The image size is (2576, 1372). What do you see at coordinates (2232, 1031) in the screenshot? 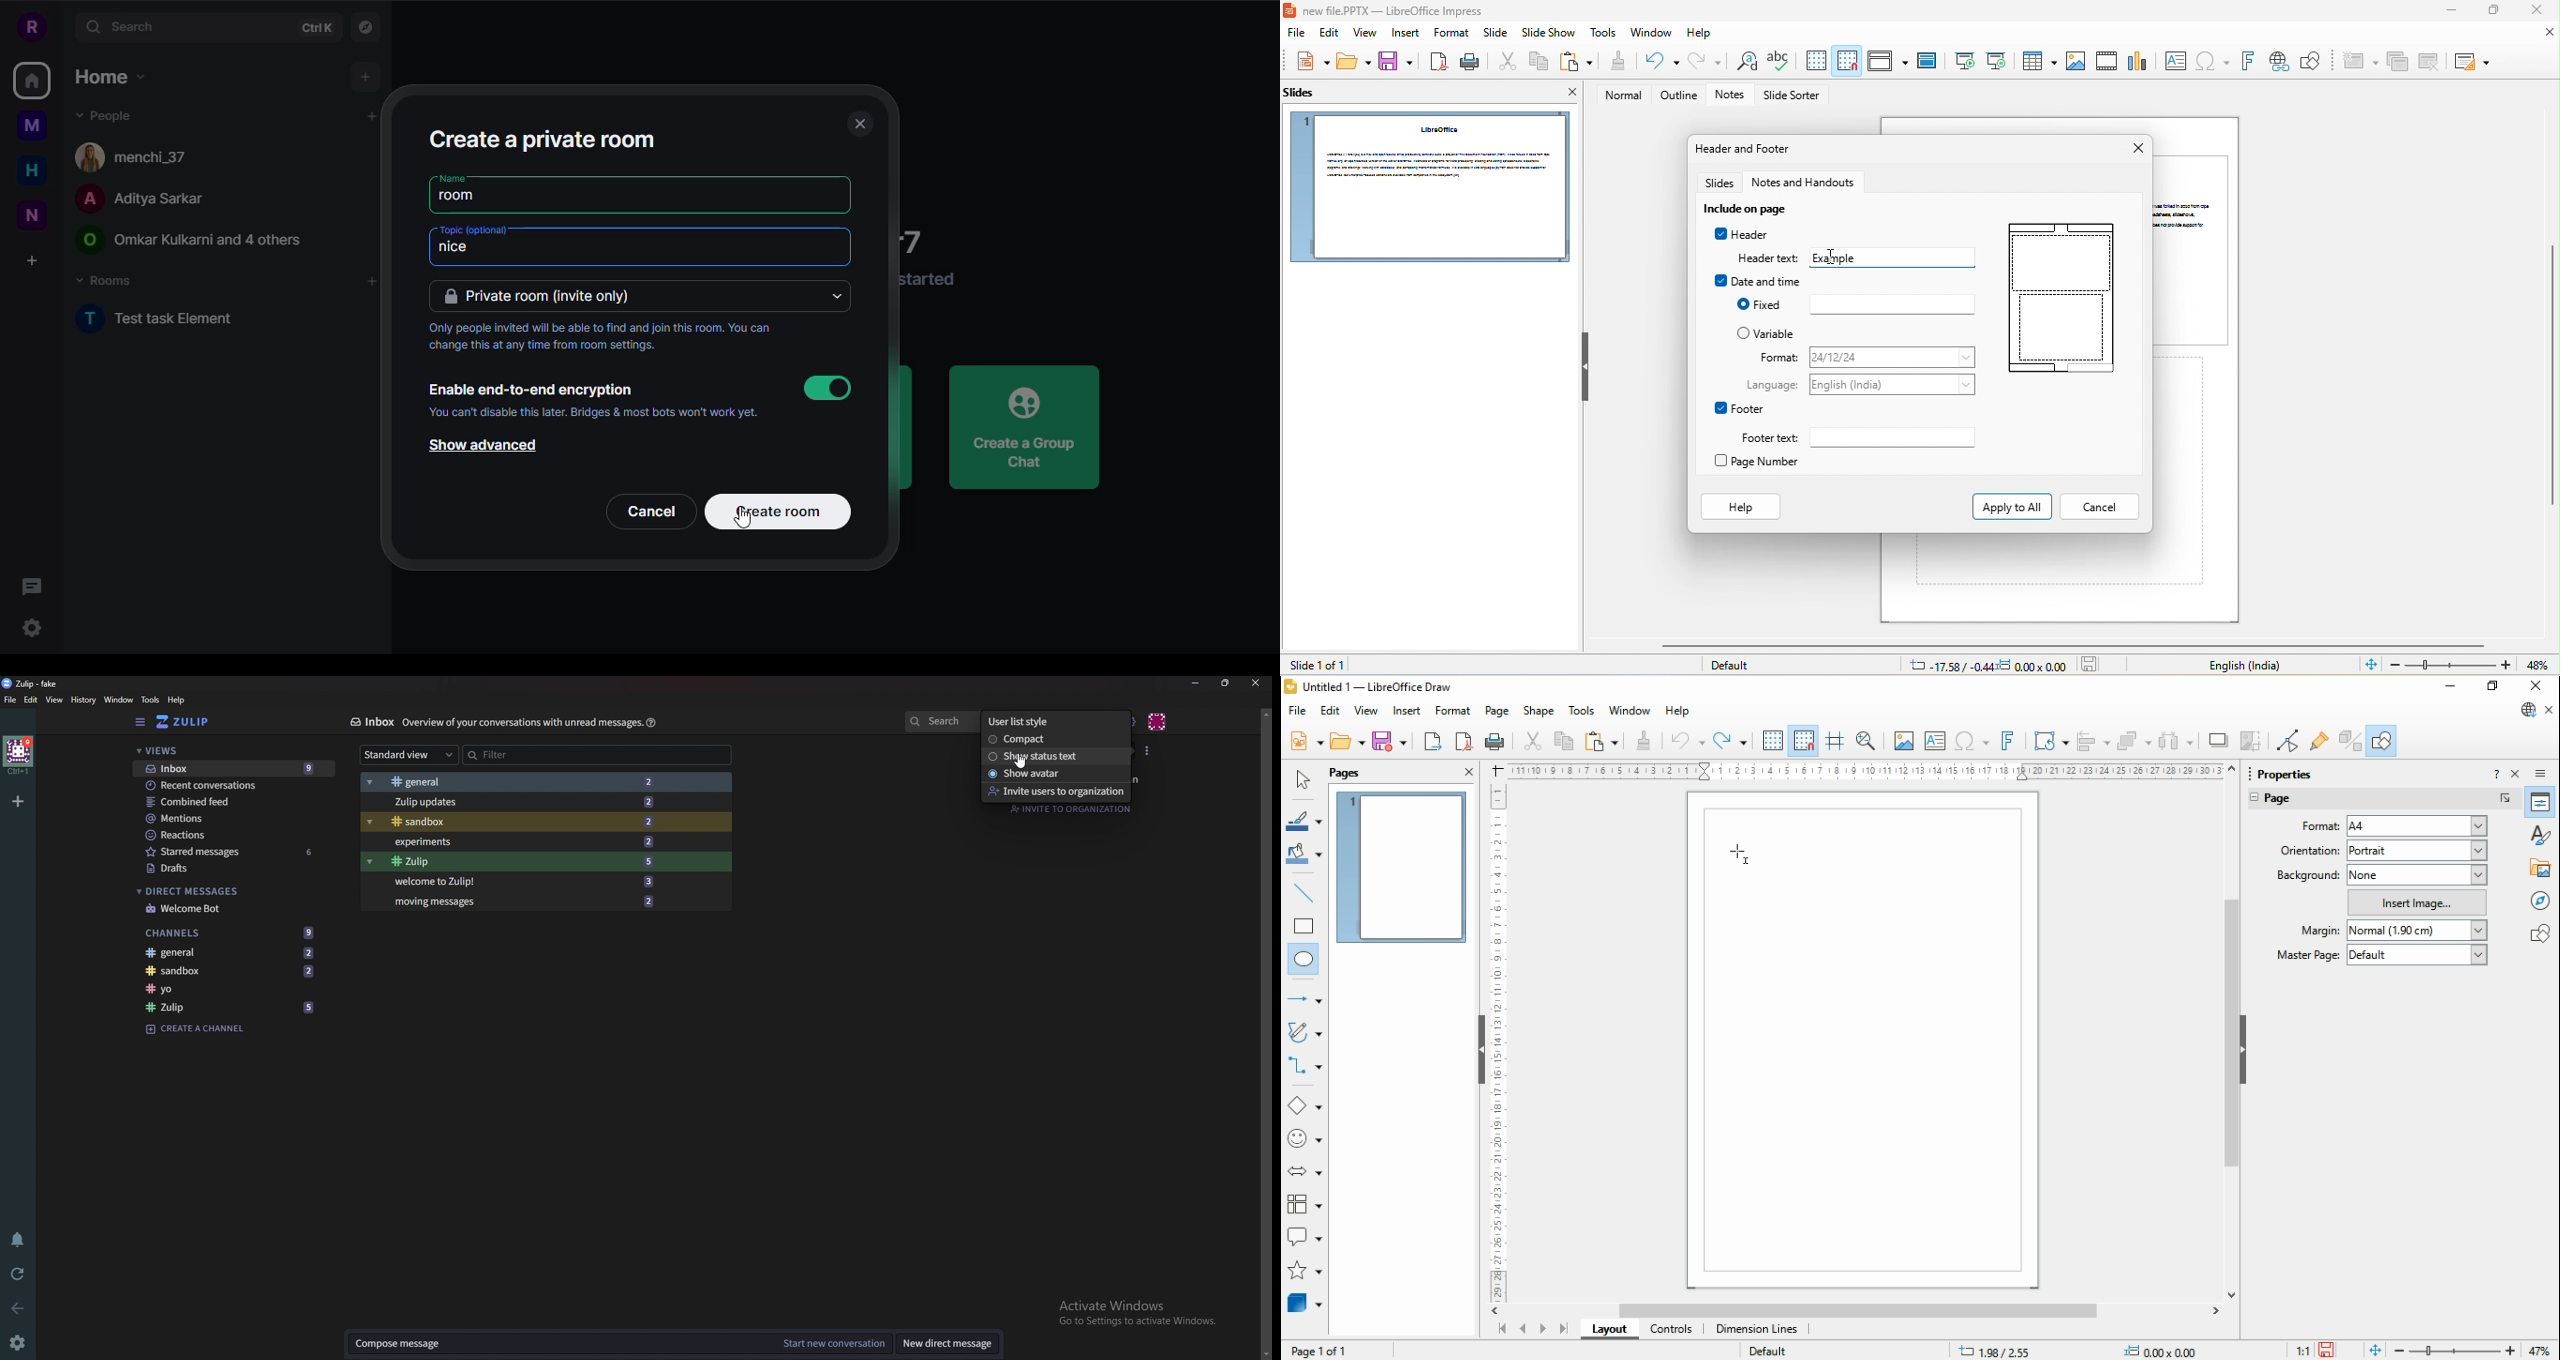
I see `scroll bar` at bounding box center [2232, 1031].